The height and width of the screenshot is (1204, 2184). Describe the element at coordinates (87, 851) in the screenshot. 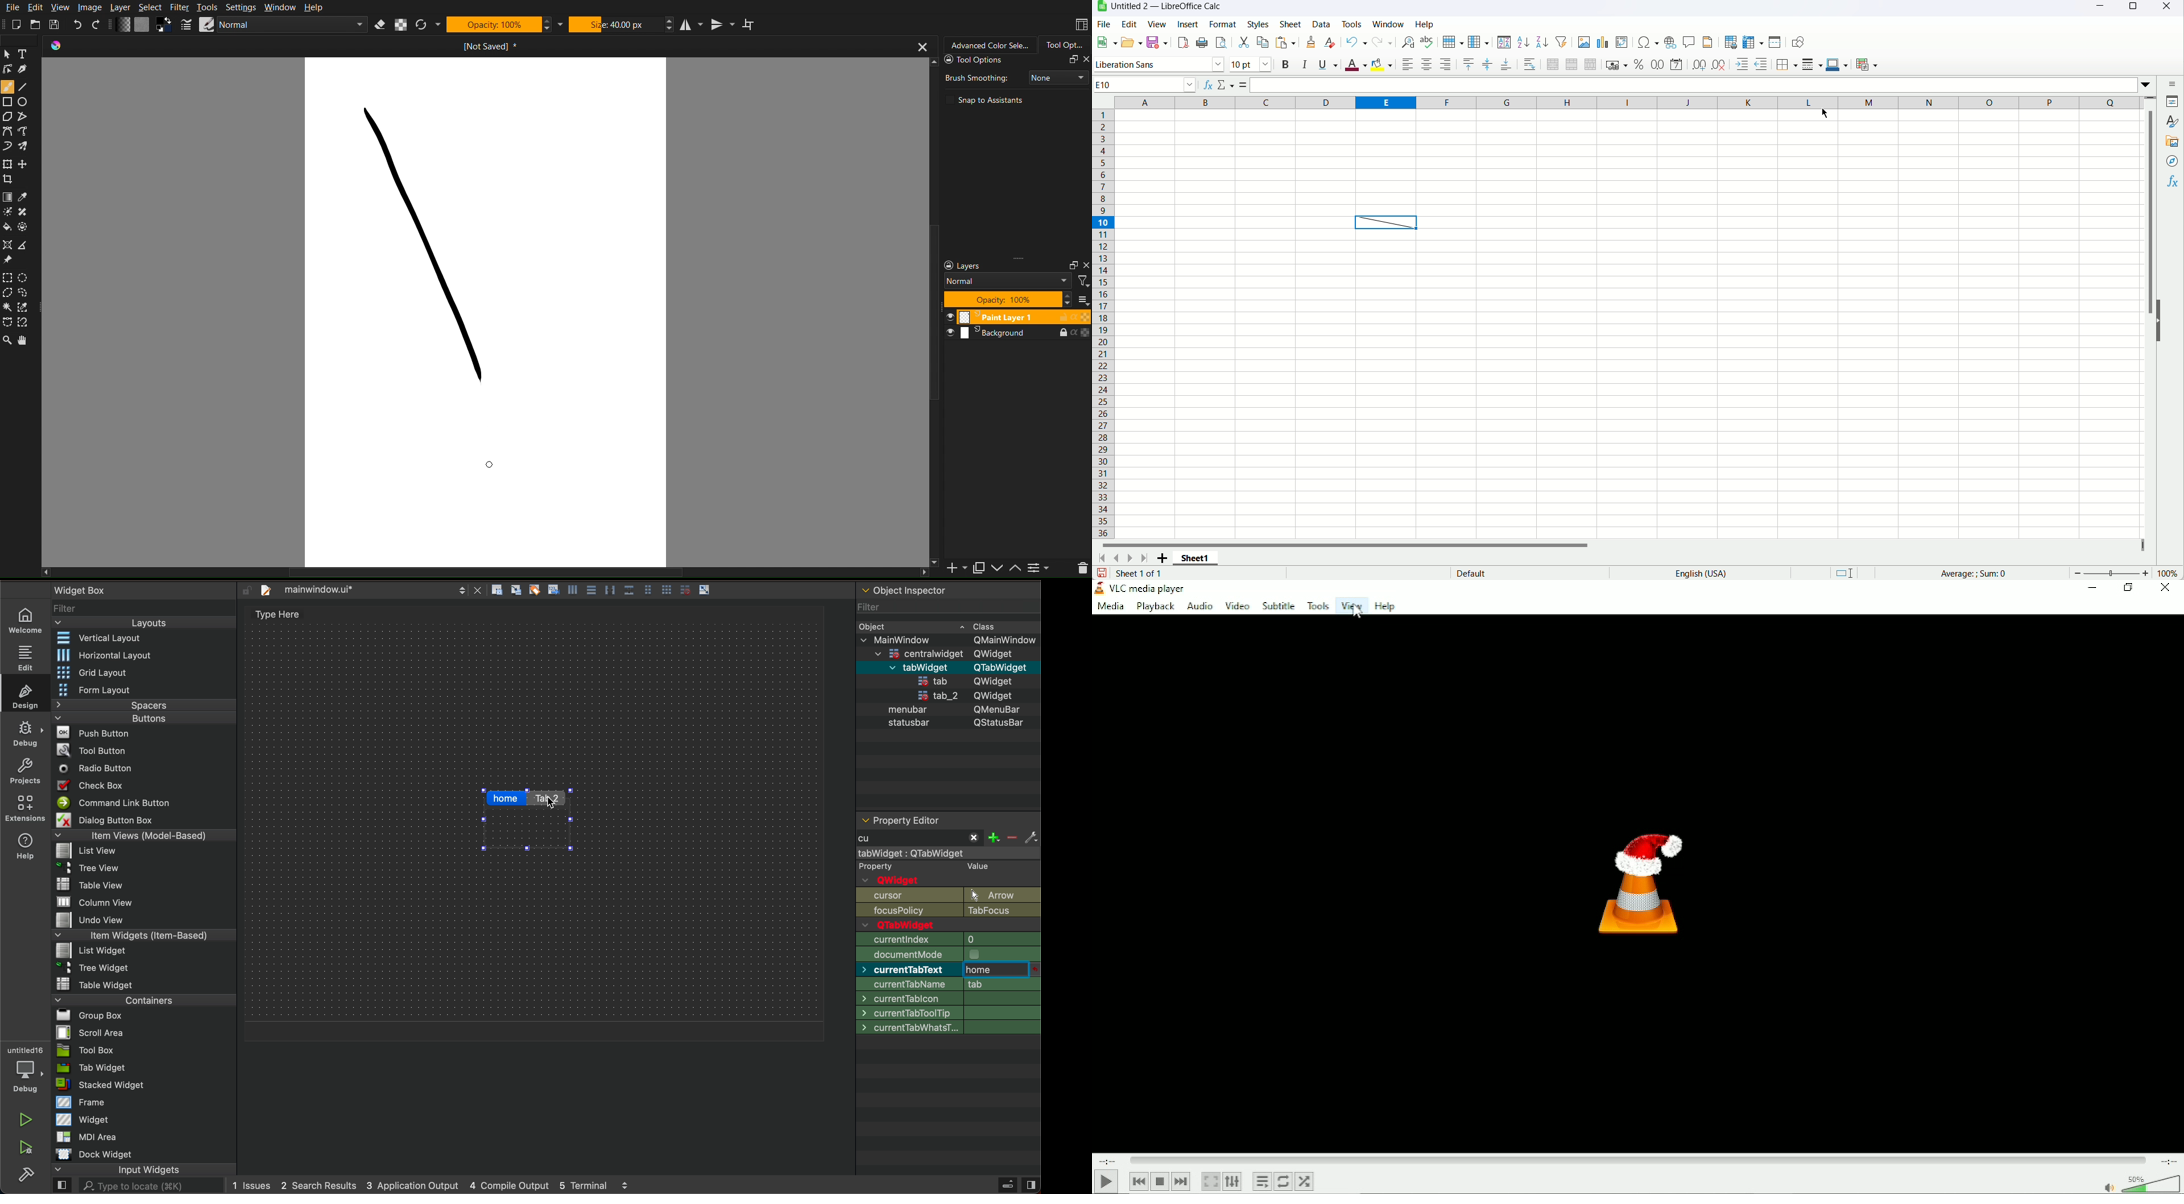

I see ` list View` at that location.